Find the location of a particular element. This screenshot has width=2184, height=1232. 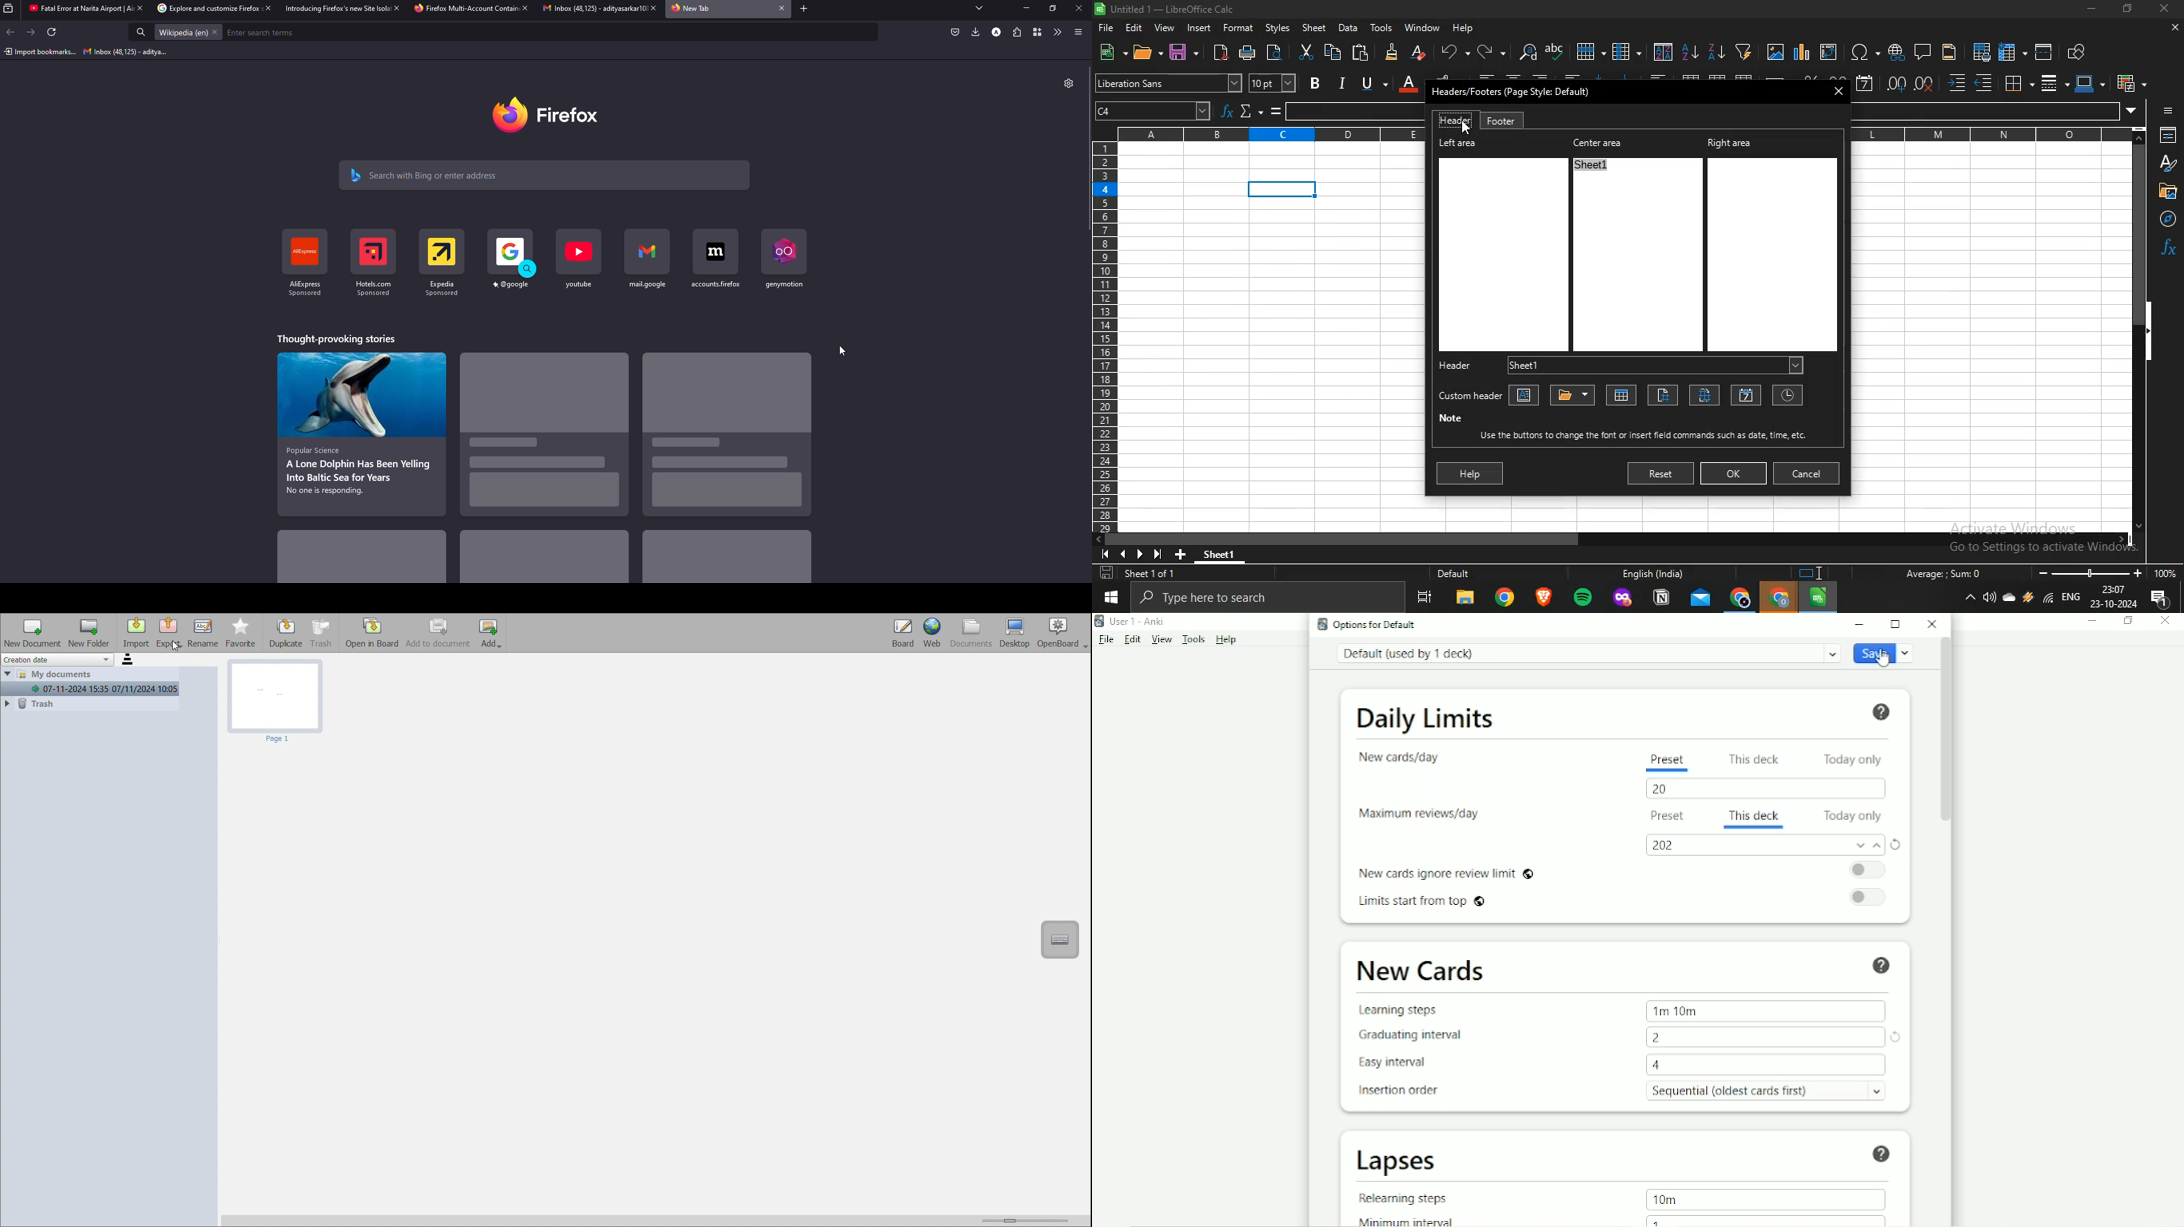

Restore down is located at coordinates (2127, 620).